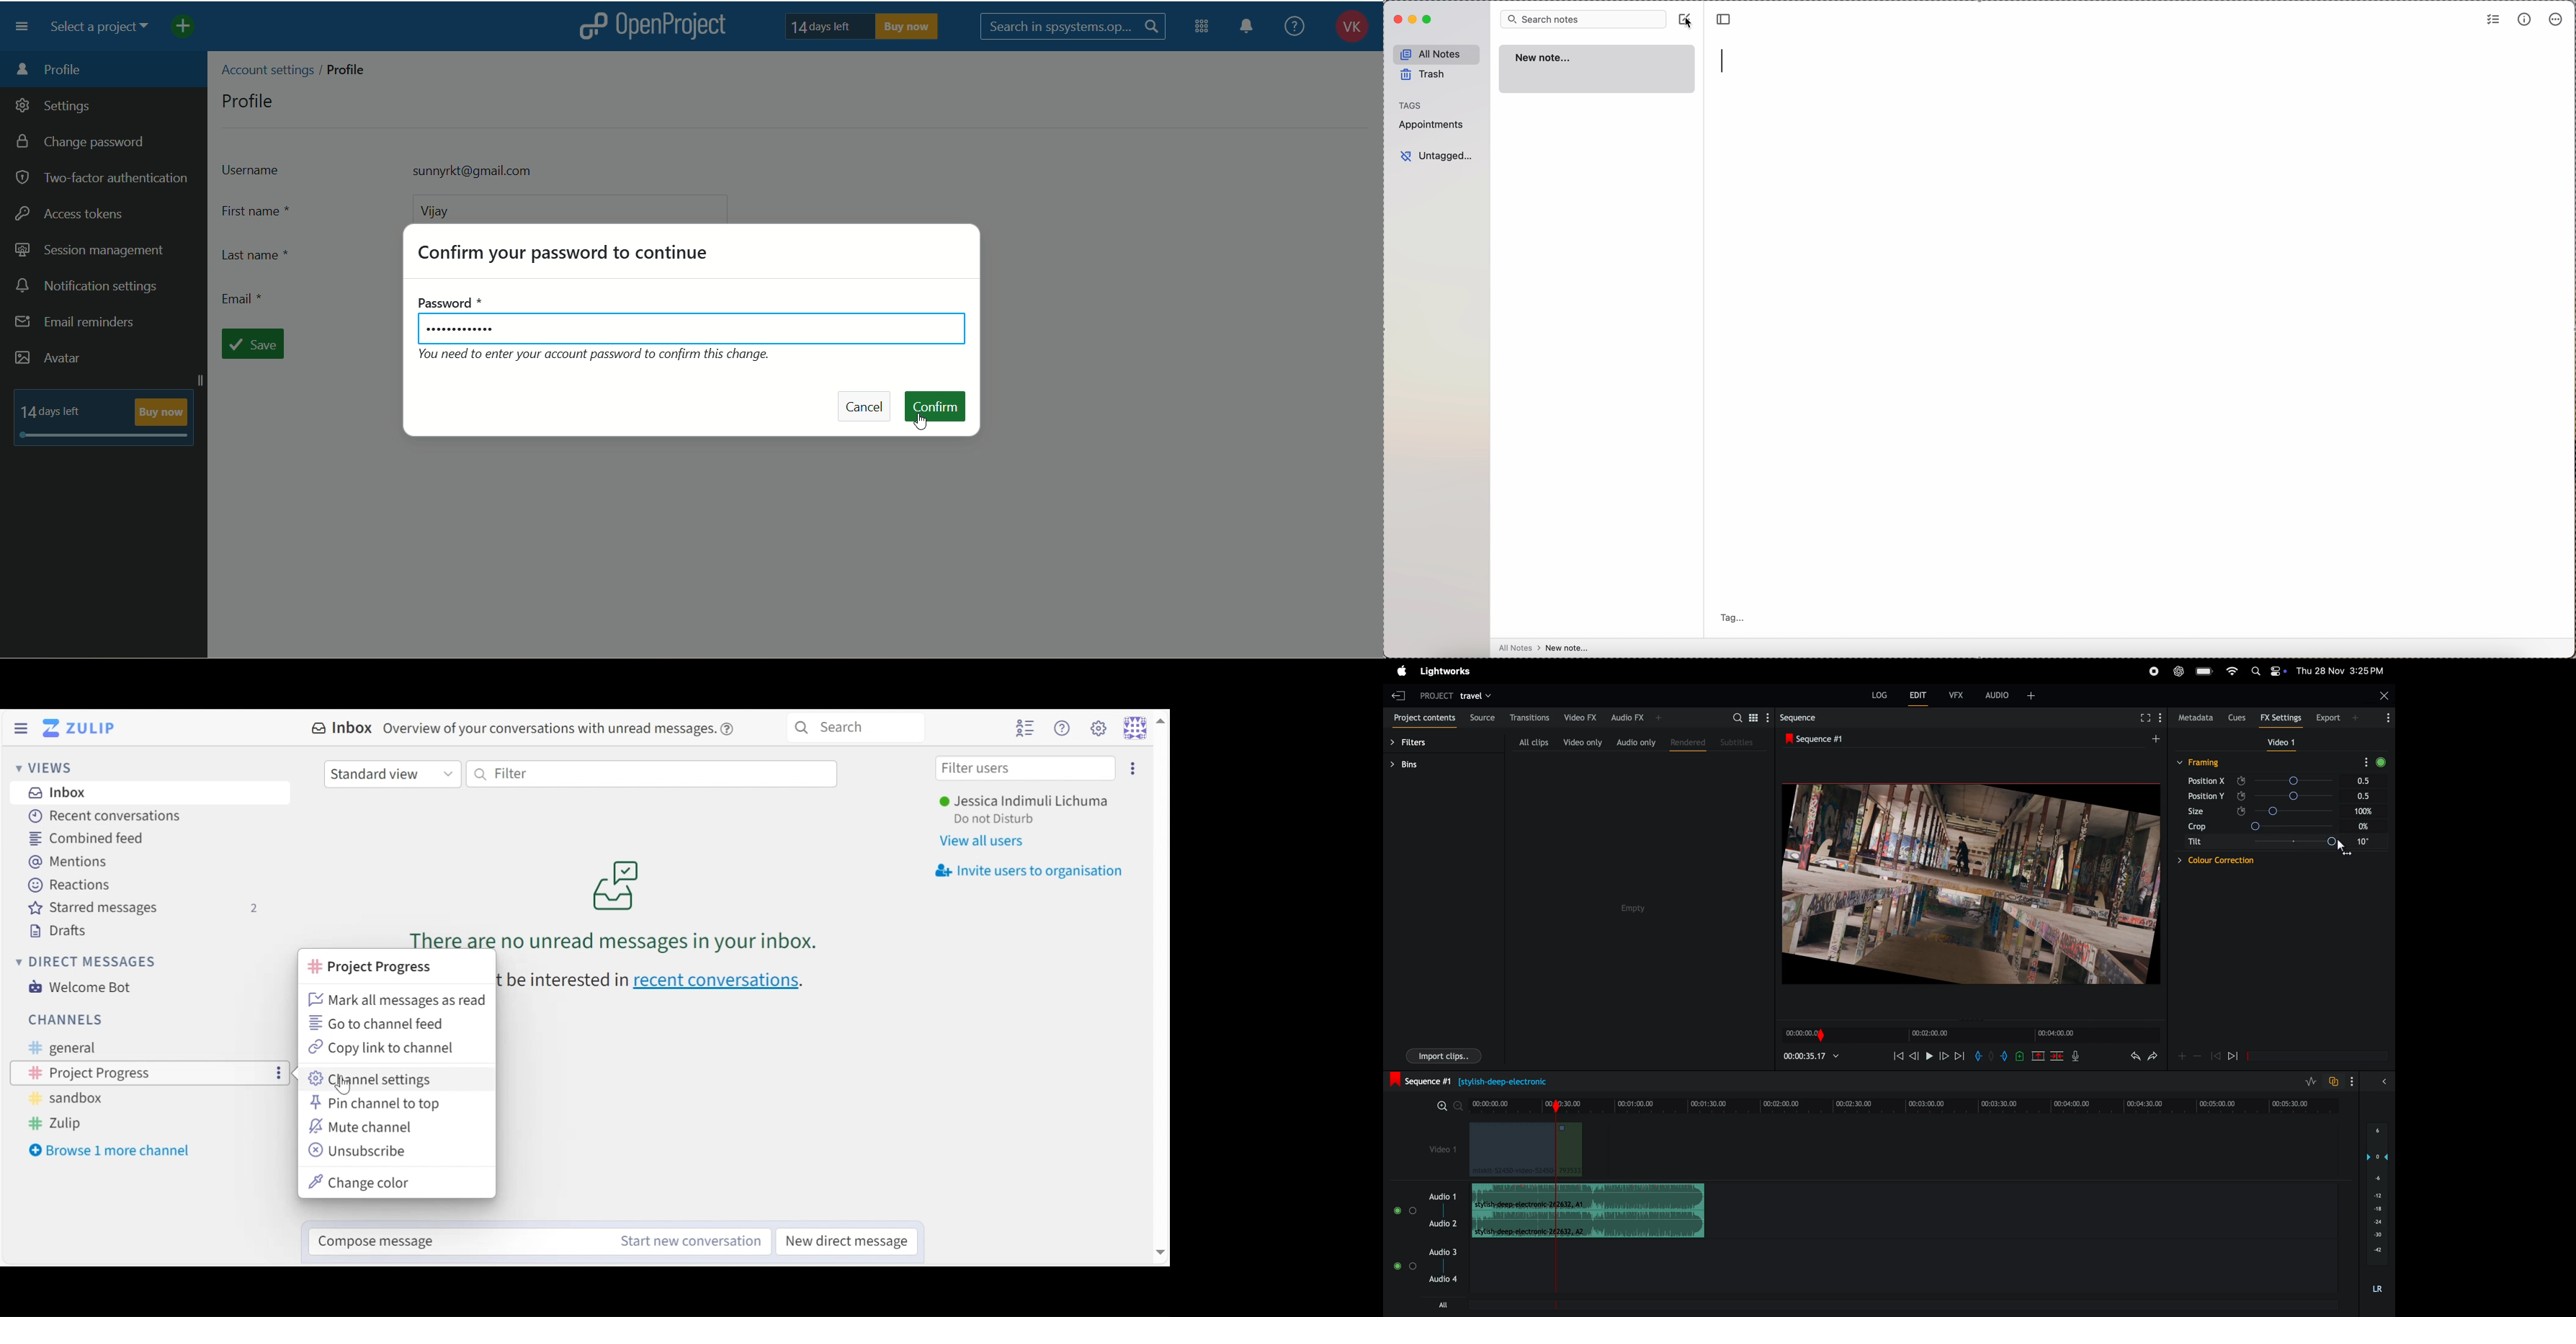 Image resolution: width=2576 pixels, height=1344 pixels. Describe the element at coordinates (1907, 1104) in the screenshot. I see `time frame` at that location.